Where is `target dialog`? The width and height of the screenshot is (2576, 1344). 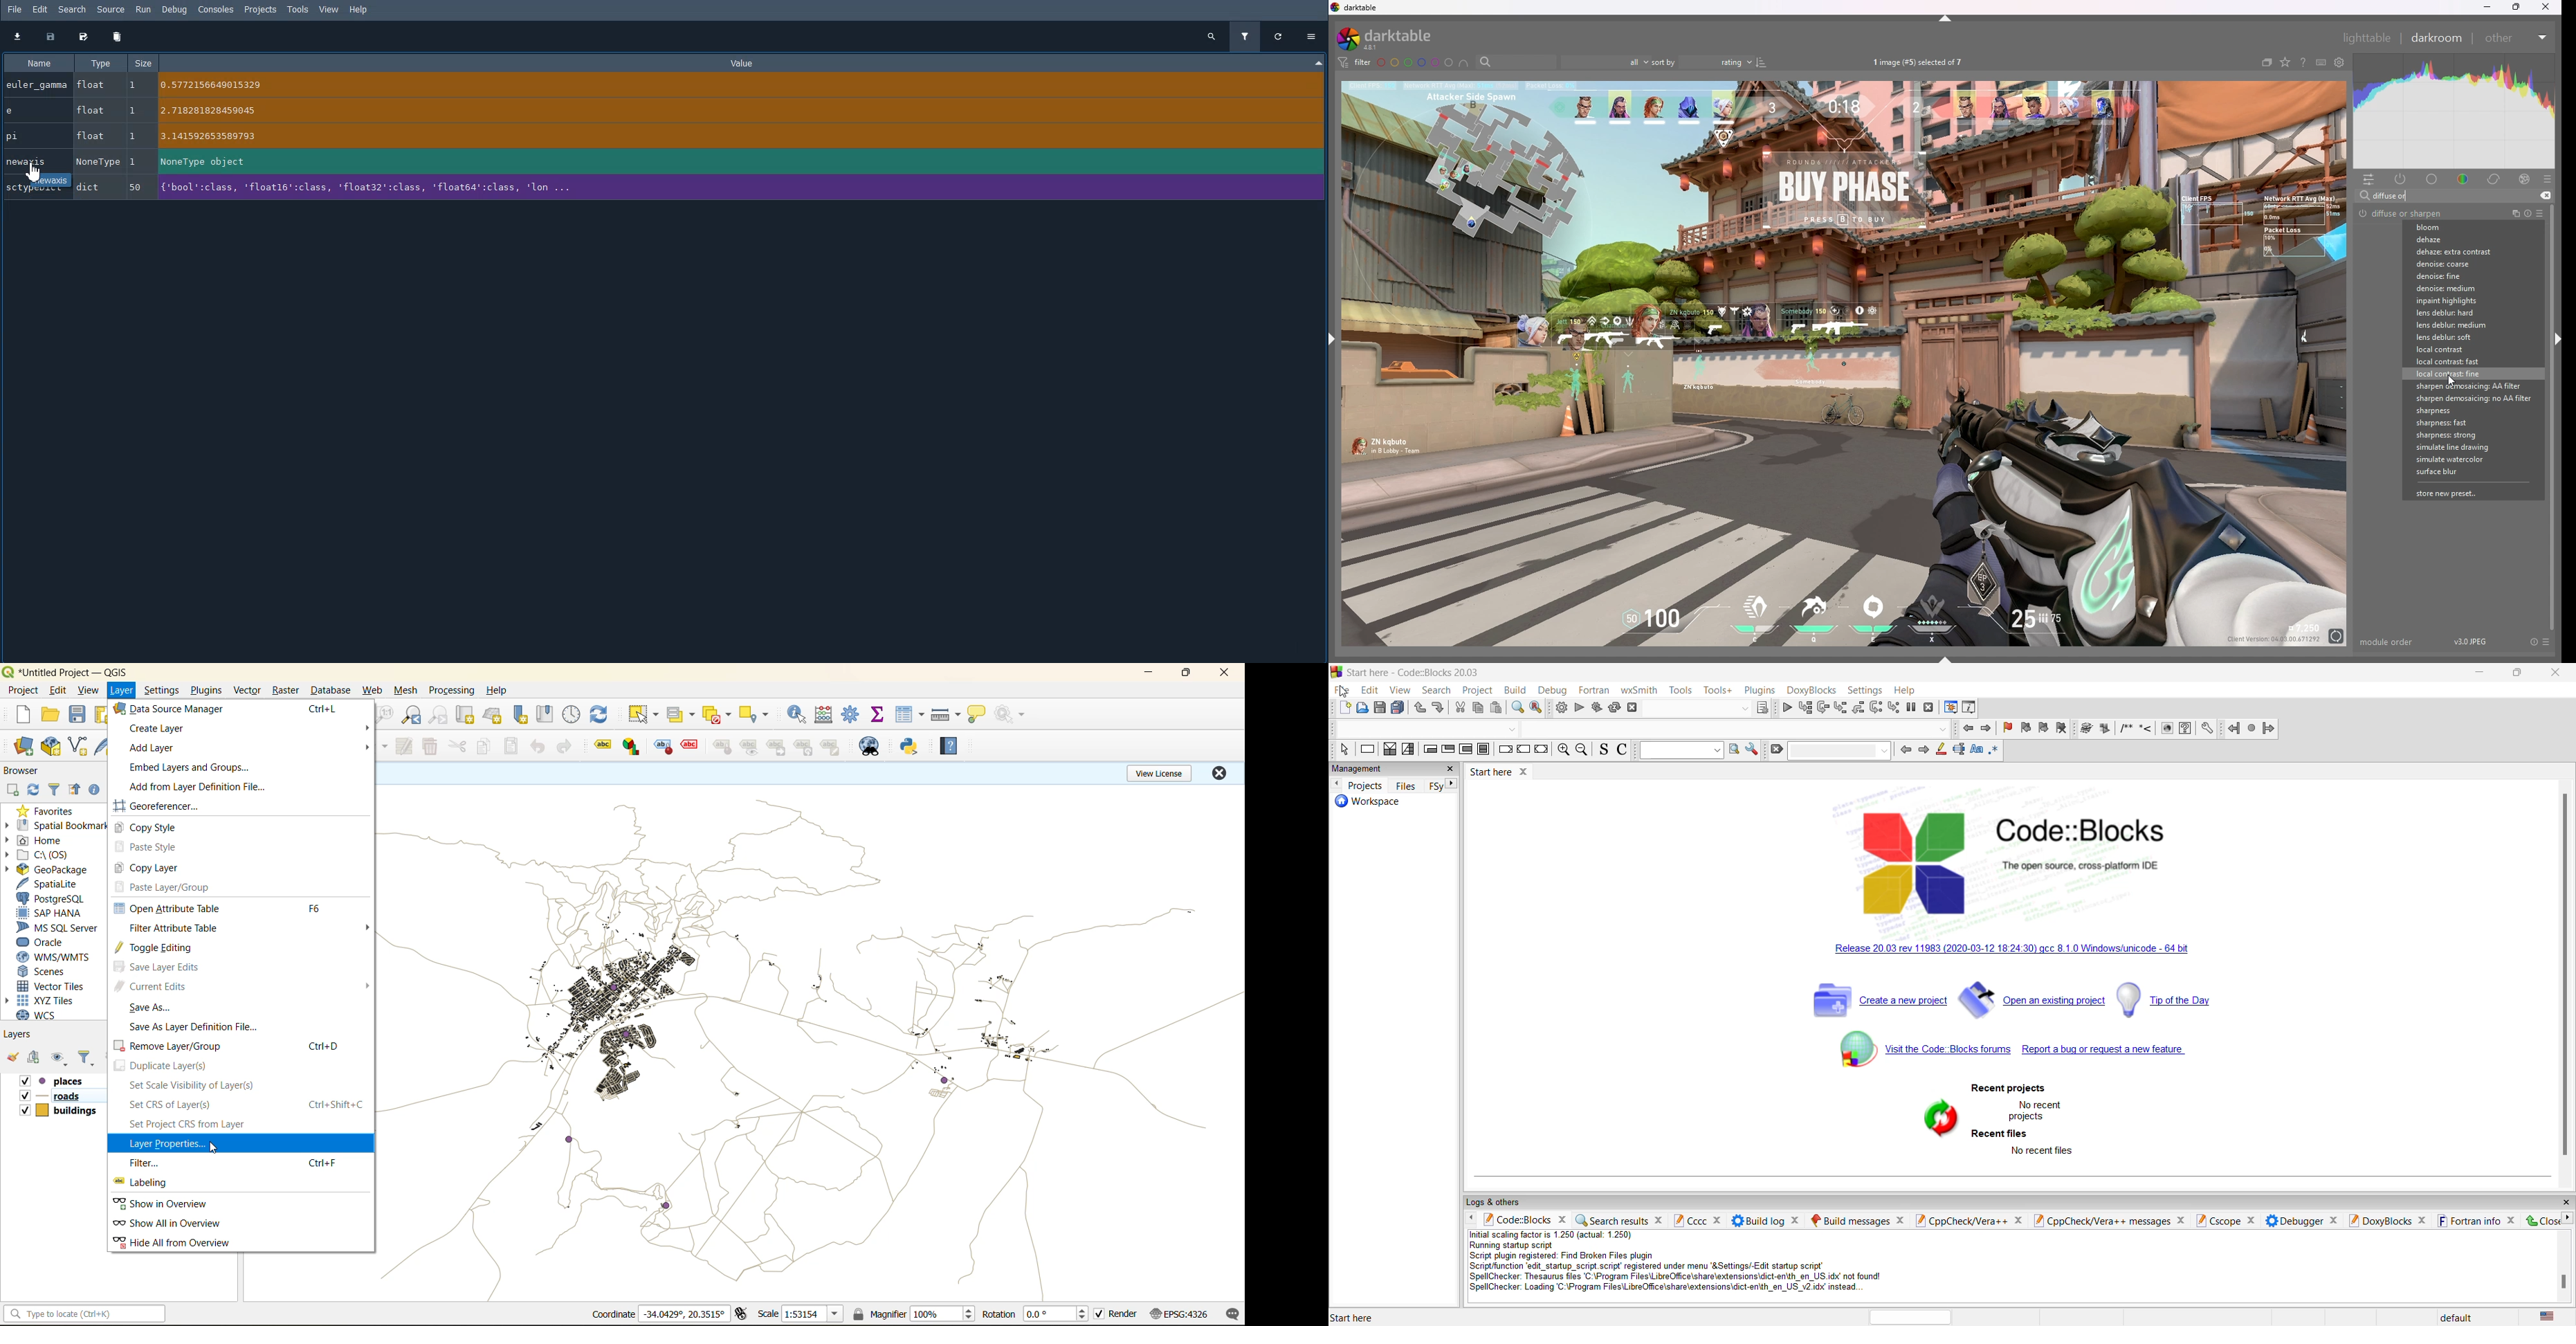 target dialog is located at coordinates (1762, 706).